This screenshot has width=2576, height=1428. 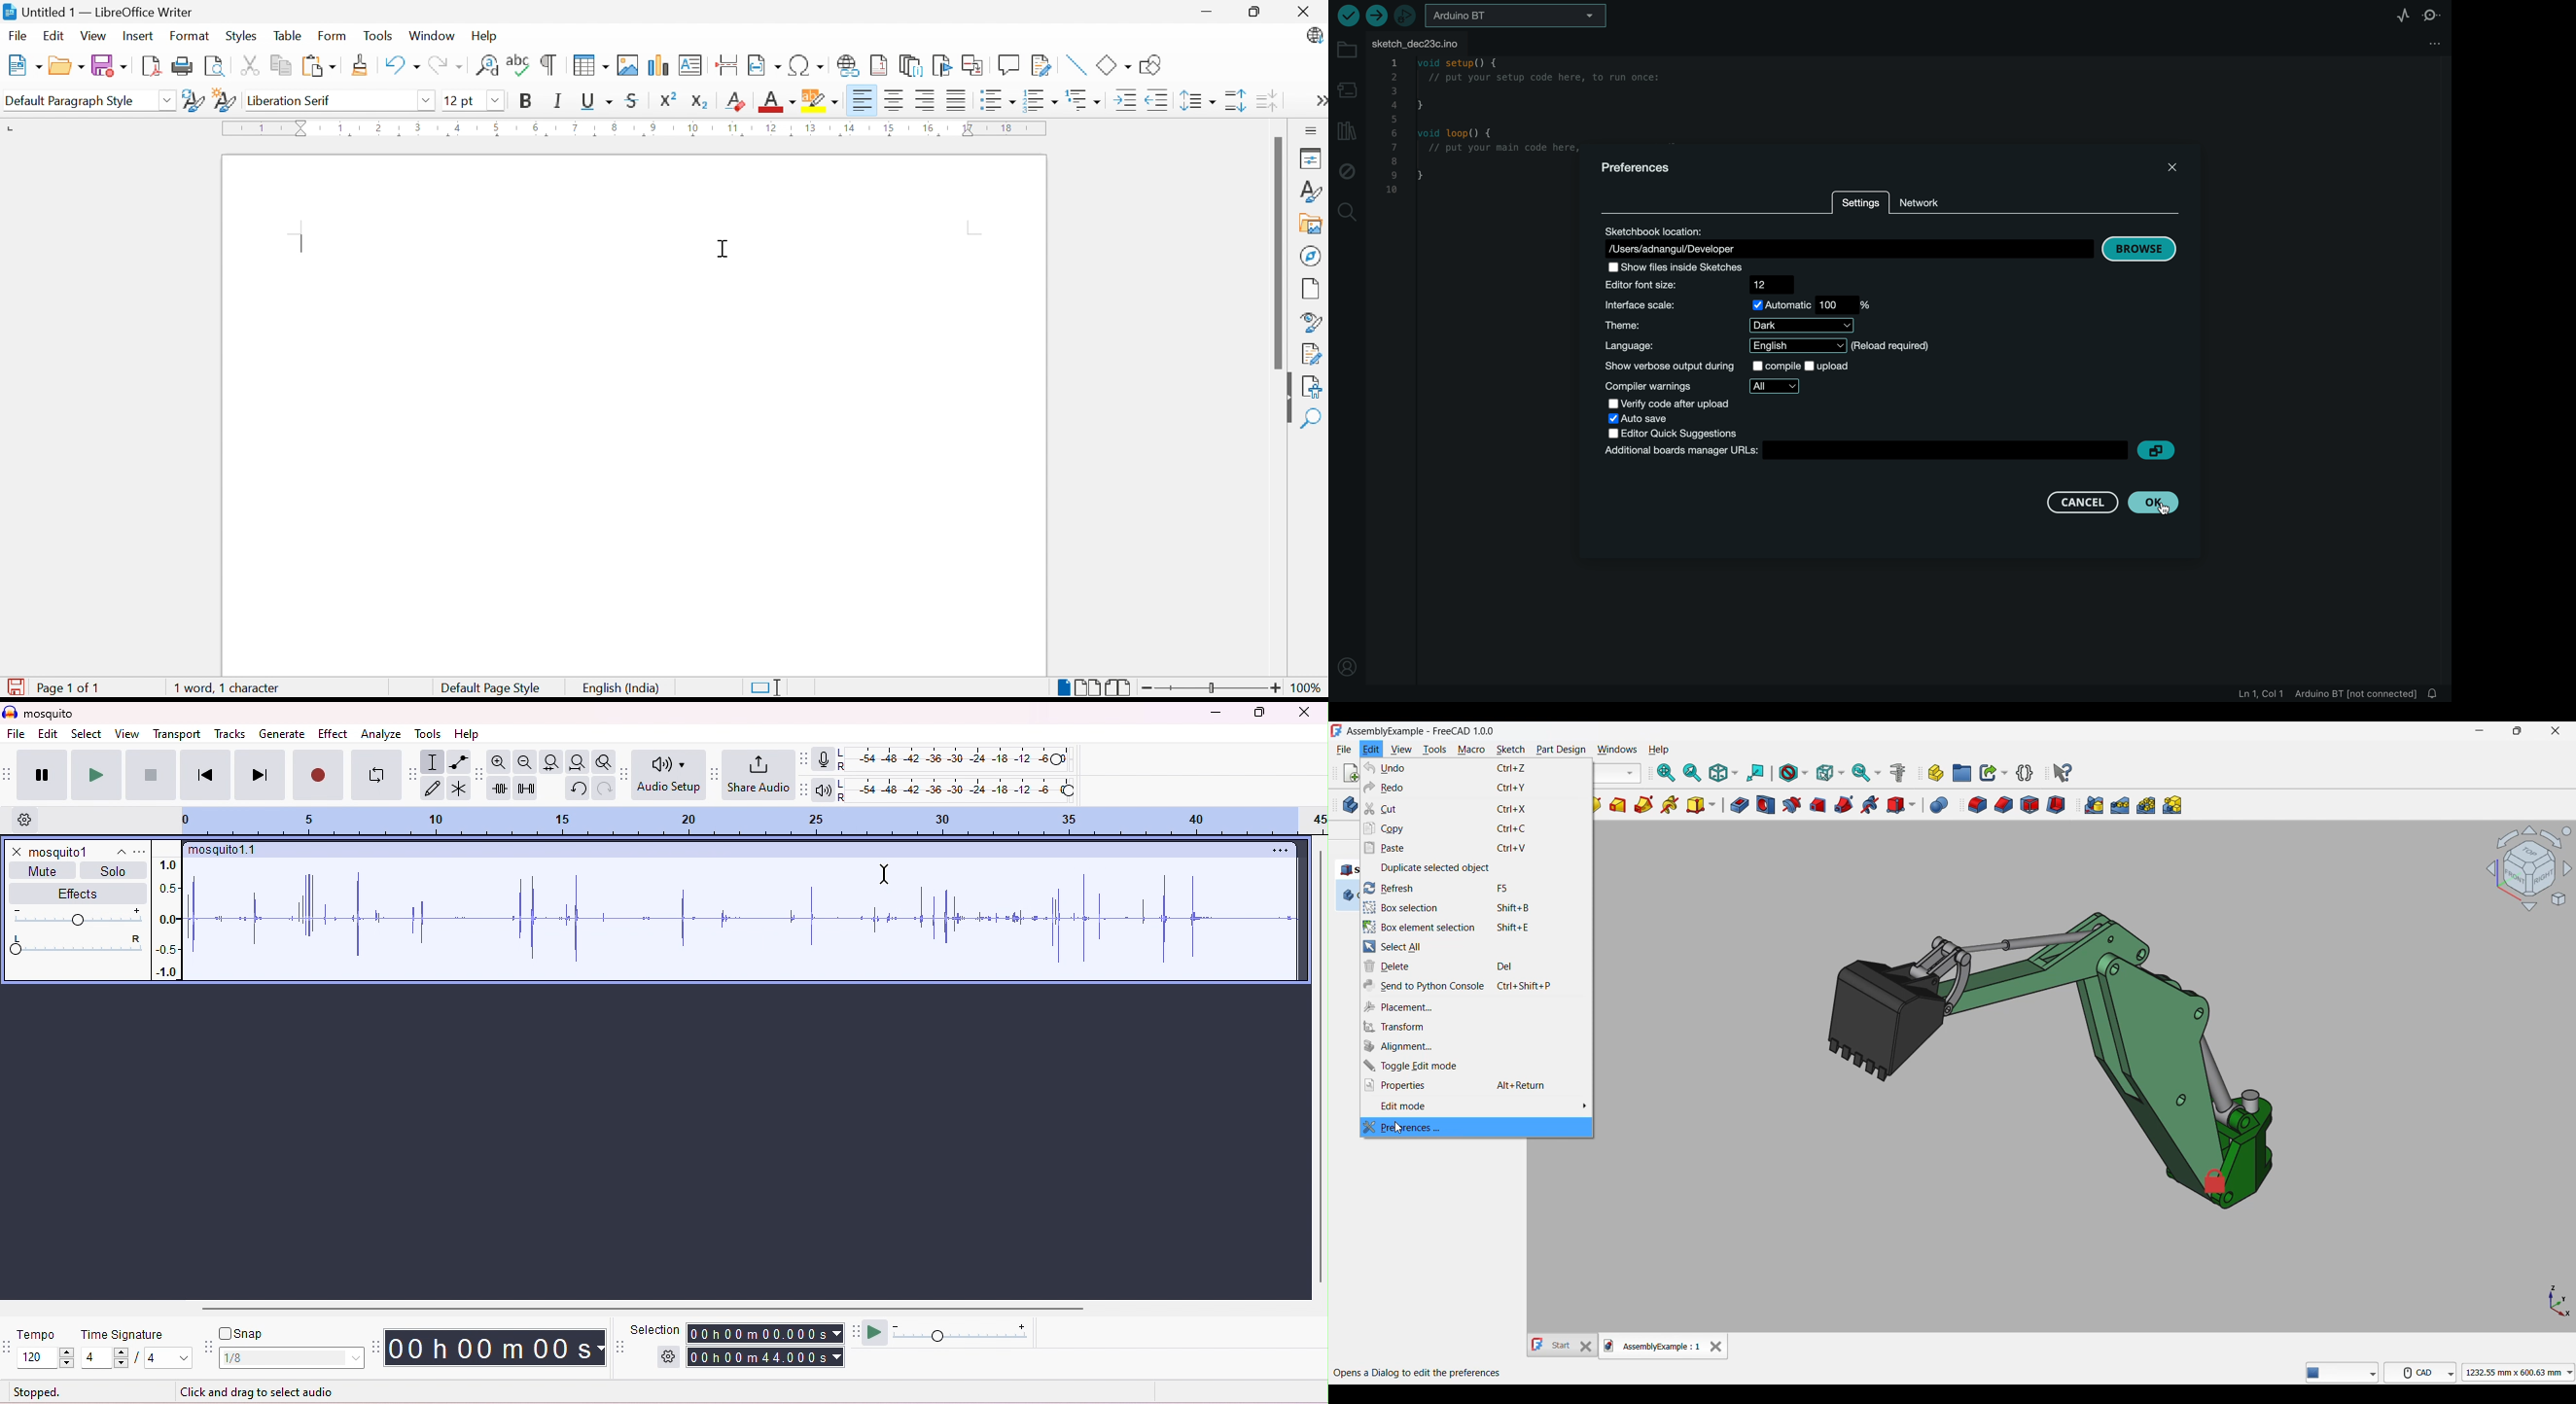 I want to click on Redo, so click(x=1477, y=787).